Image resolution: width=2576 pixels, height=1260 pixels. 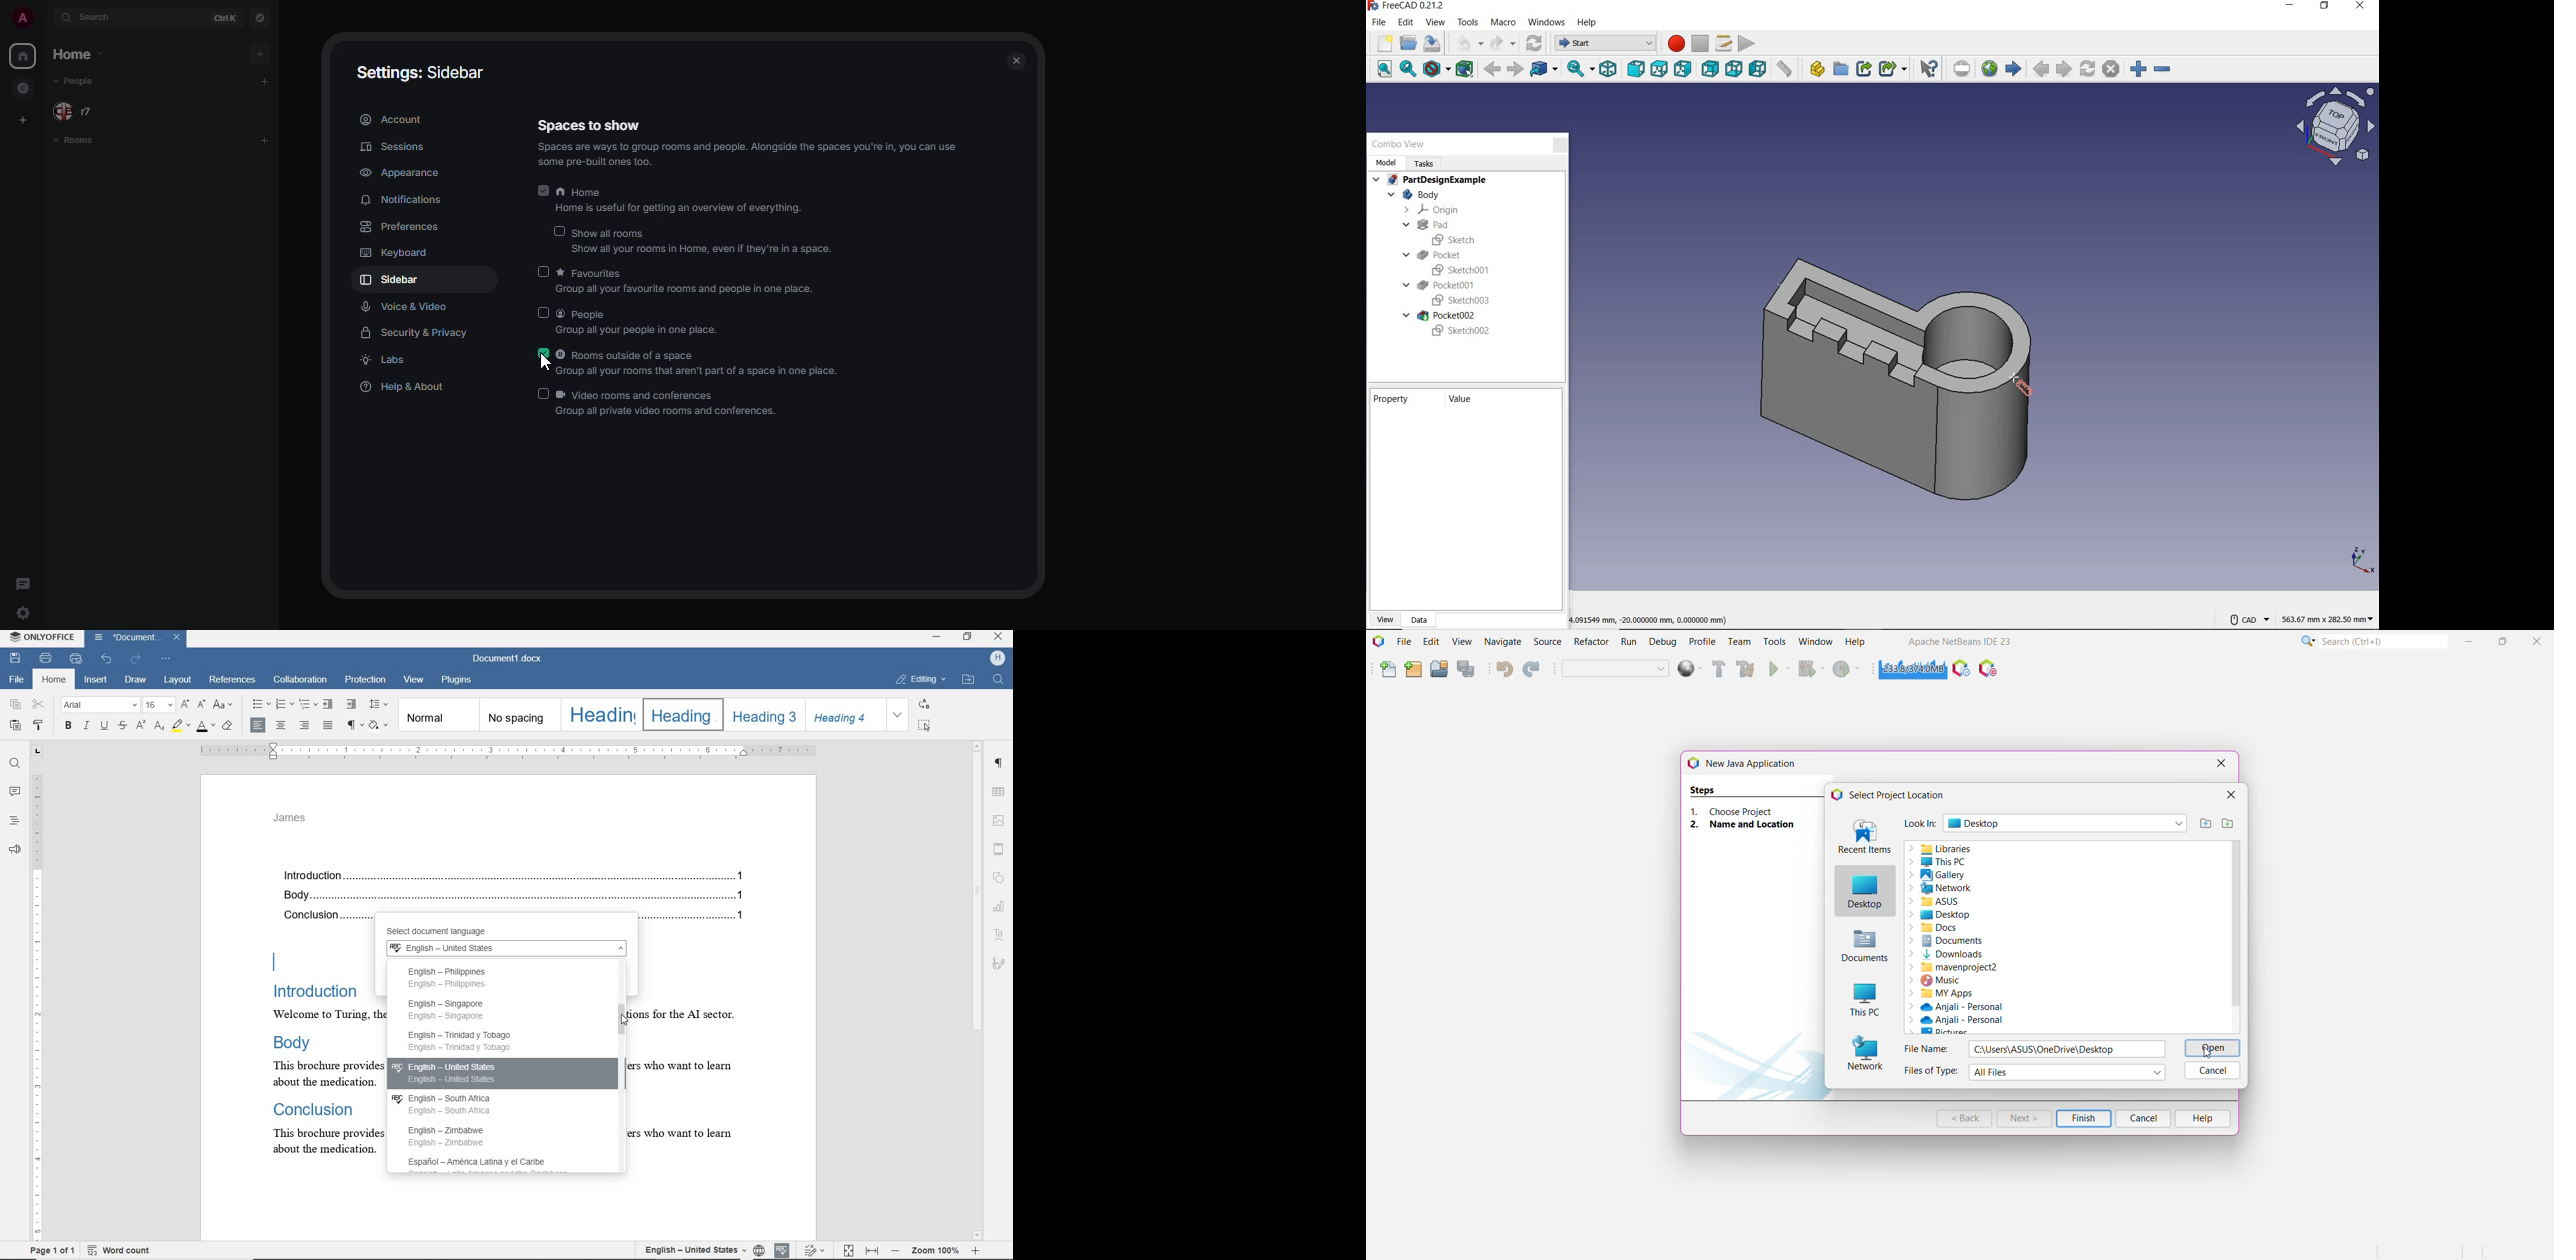 What do you see at coordinates (329, 704) in the screenshot?
I see `decrease indent` at bounding box center [329, 704].